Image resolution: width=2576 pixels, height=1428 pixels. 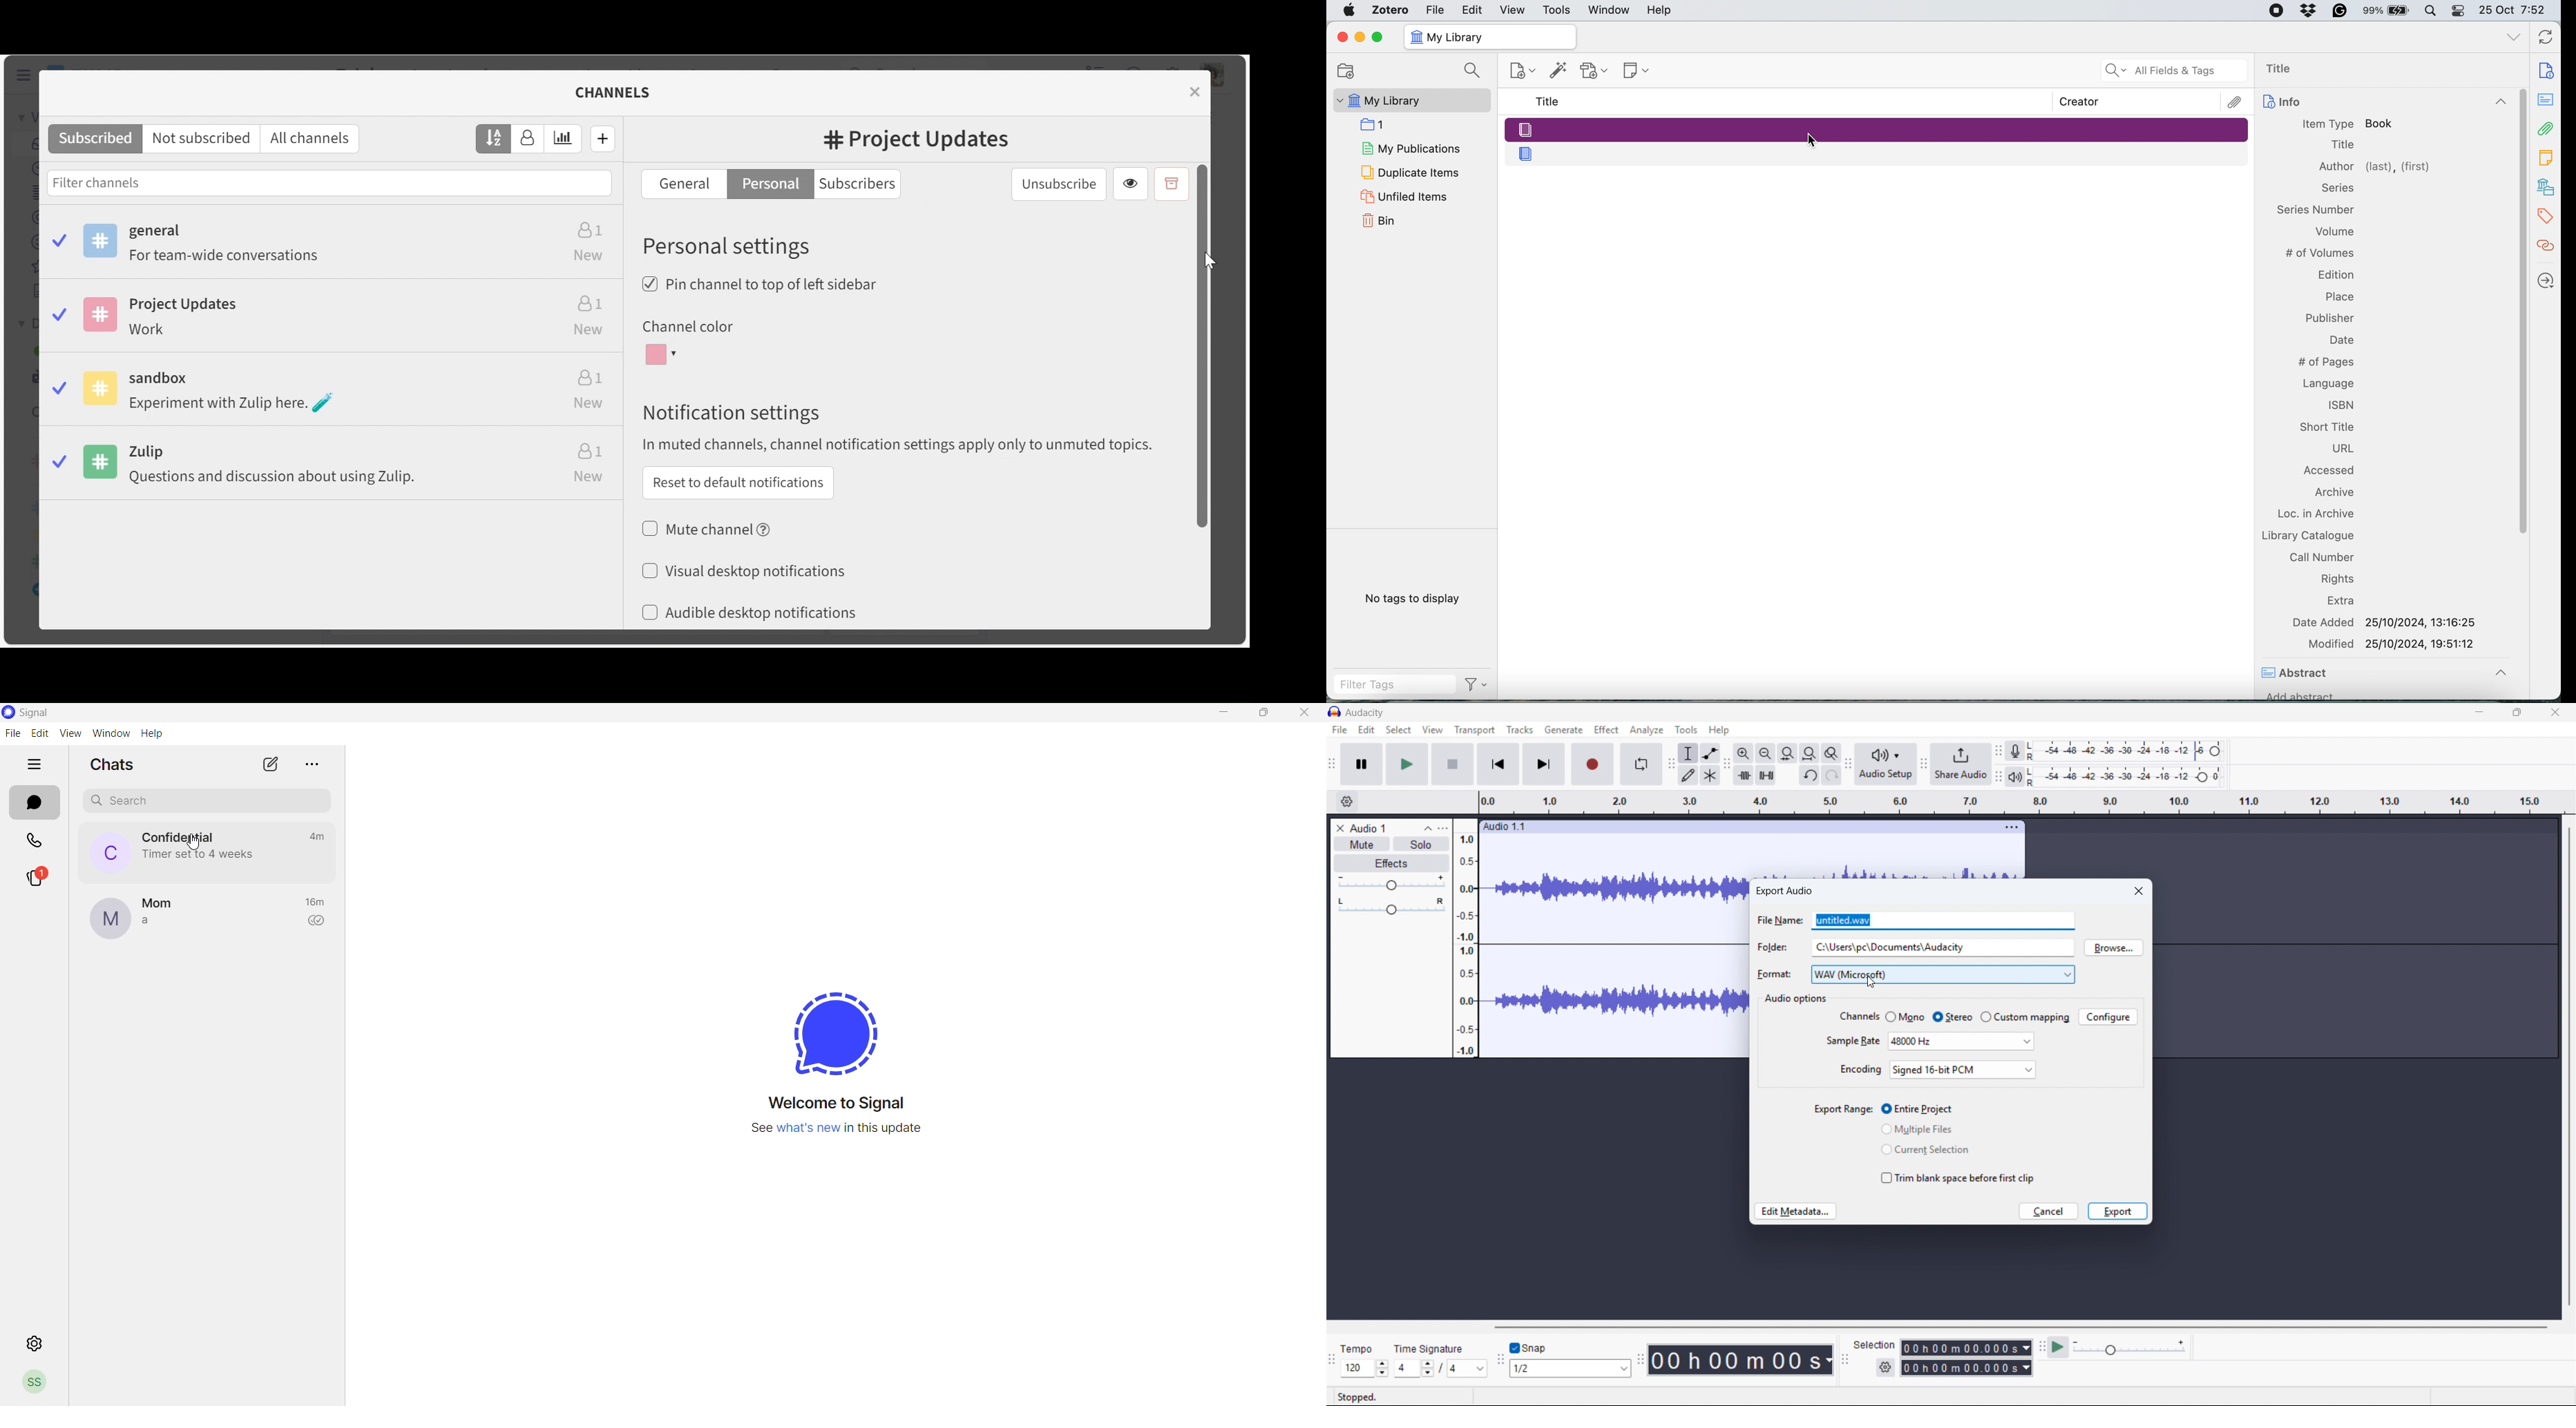 What do you see at coordinates (2108, 1017) in the screenshot?
I see `Configure ` at bounding box center [2108, 1017].